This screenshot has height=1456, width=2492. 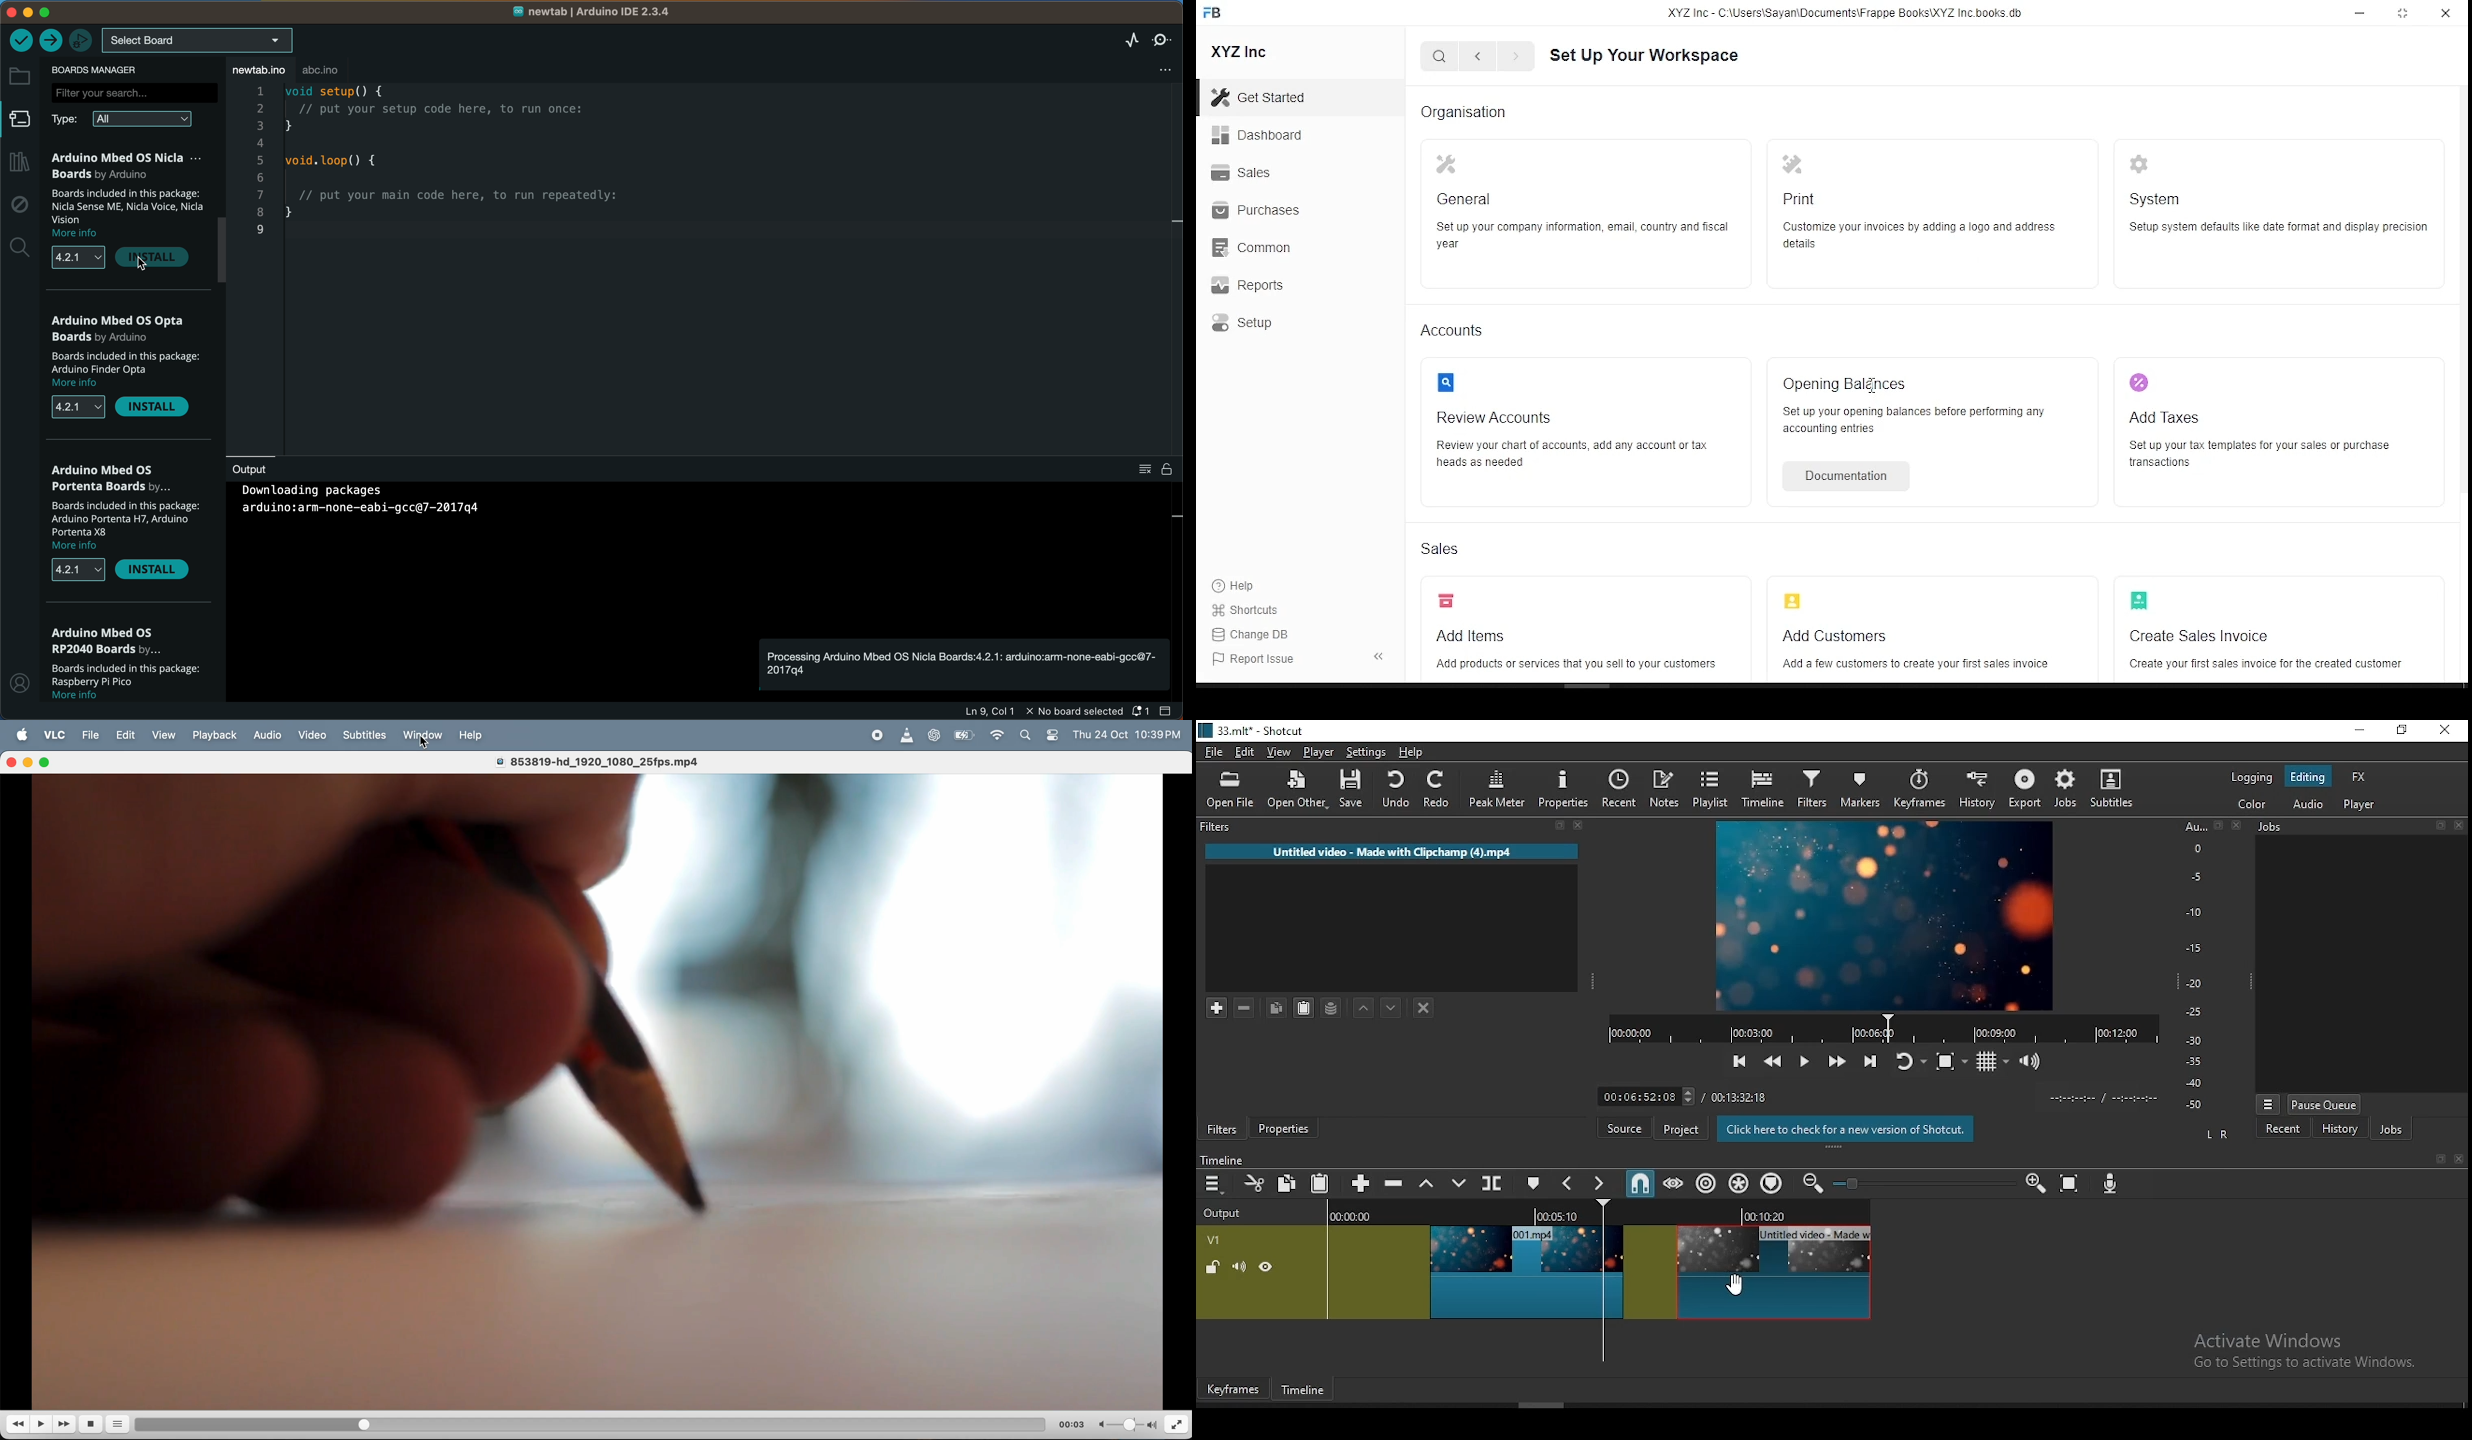 I want to click on add taxes, so click(x=2166, y=418).